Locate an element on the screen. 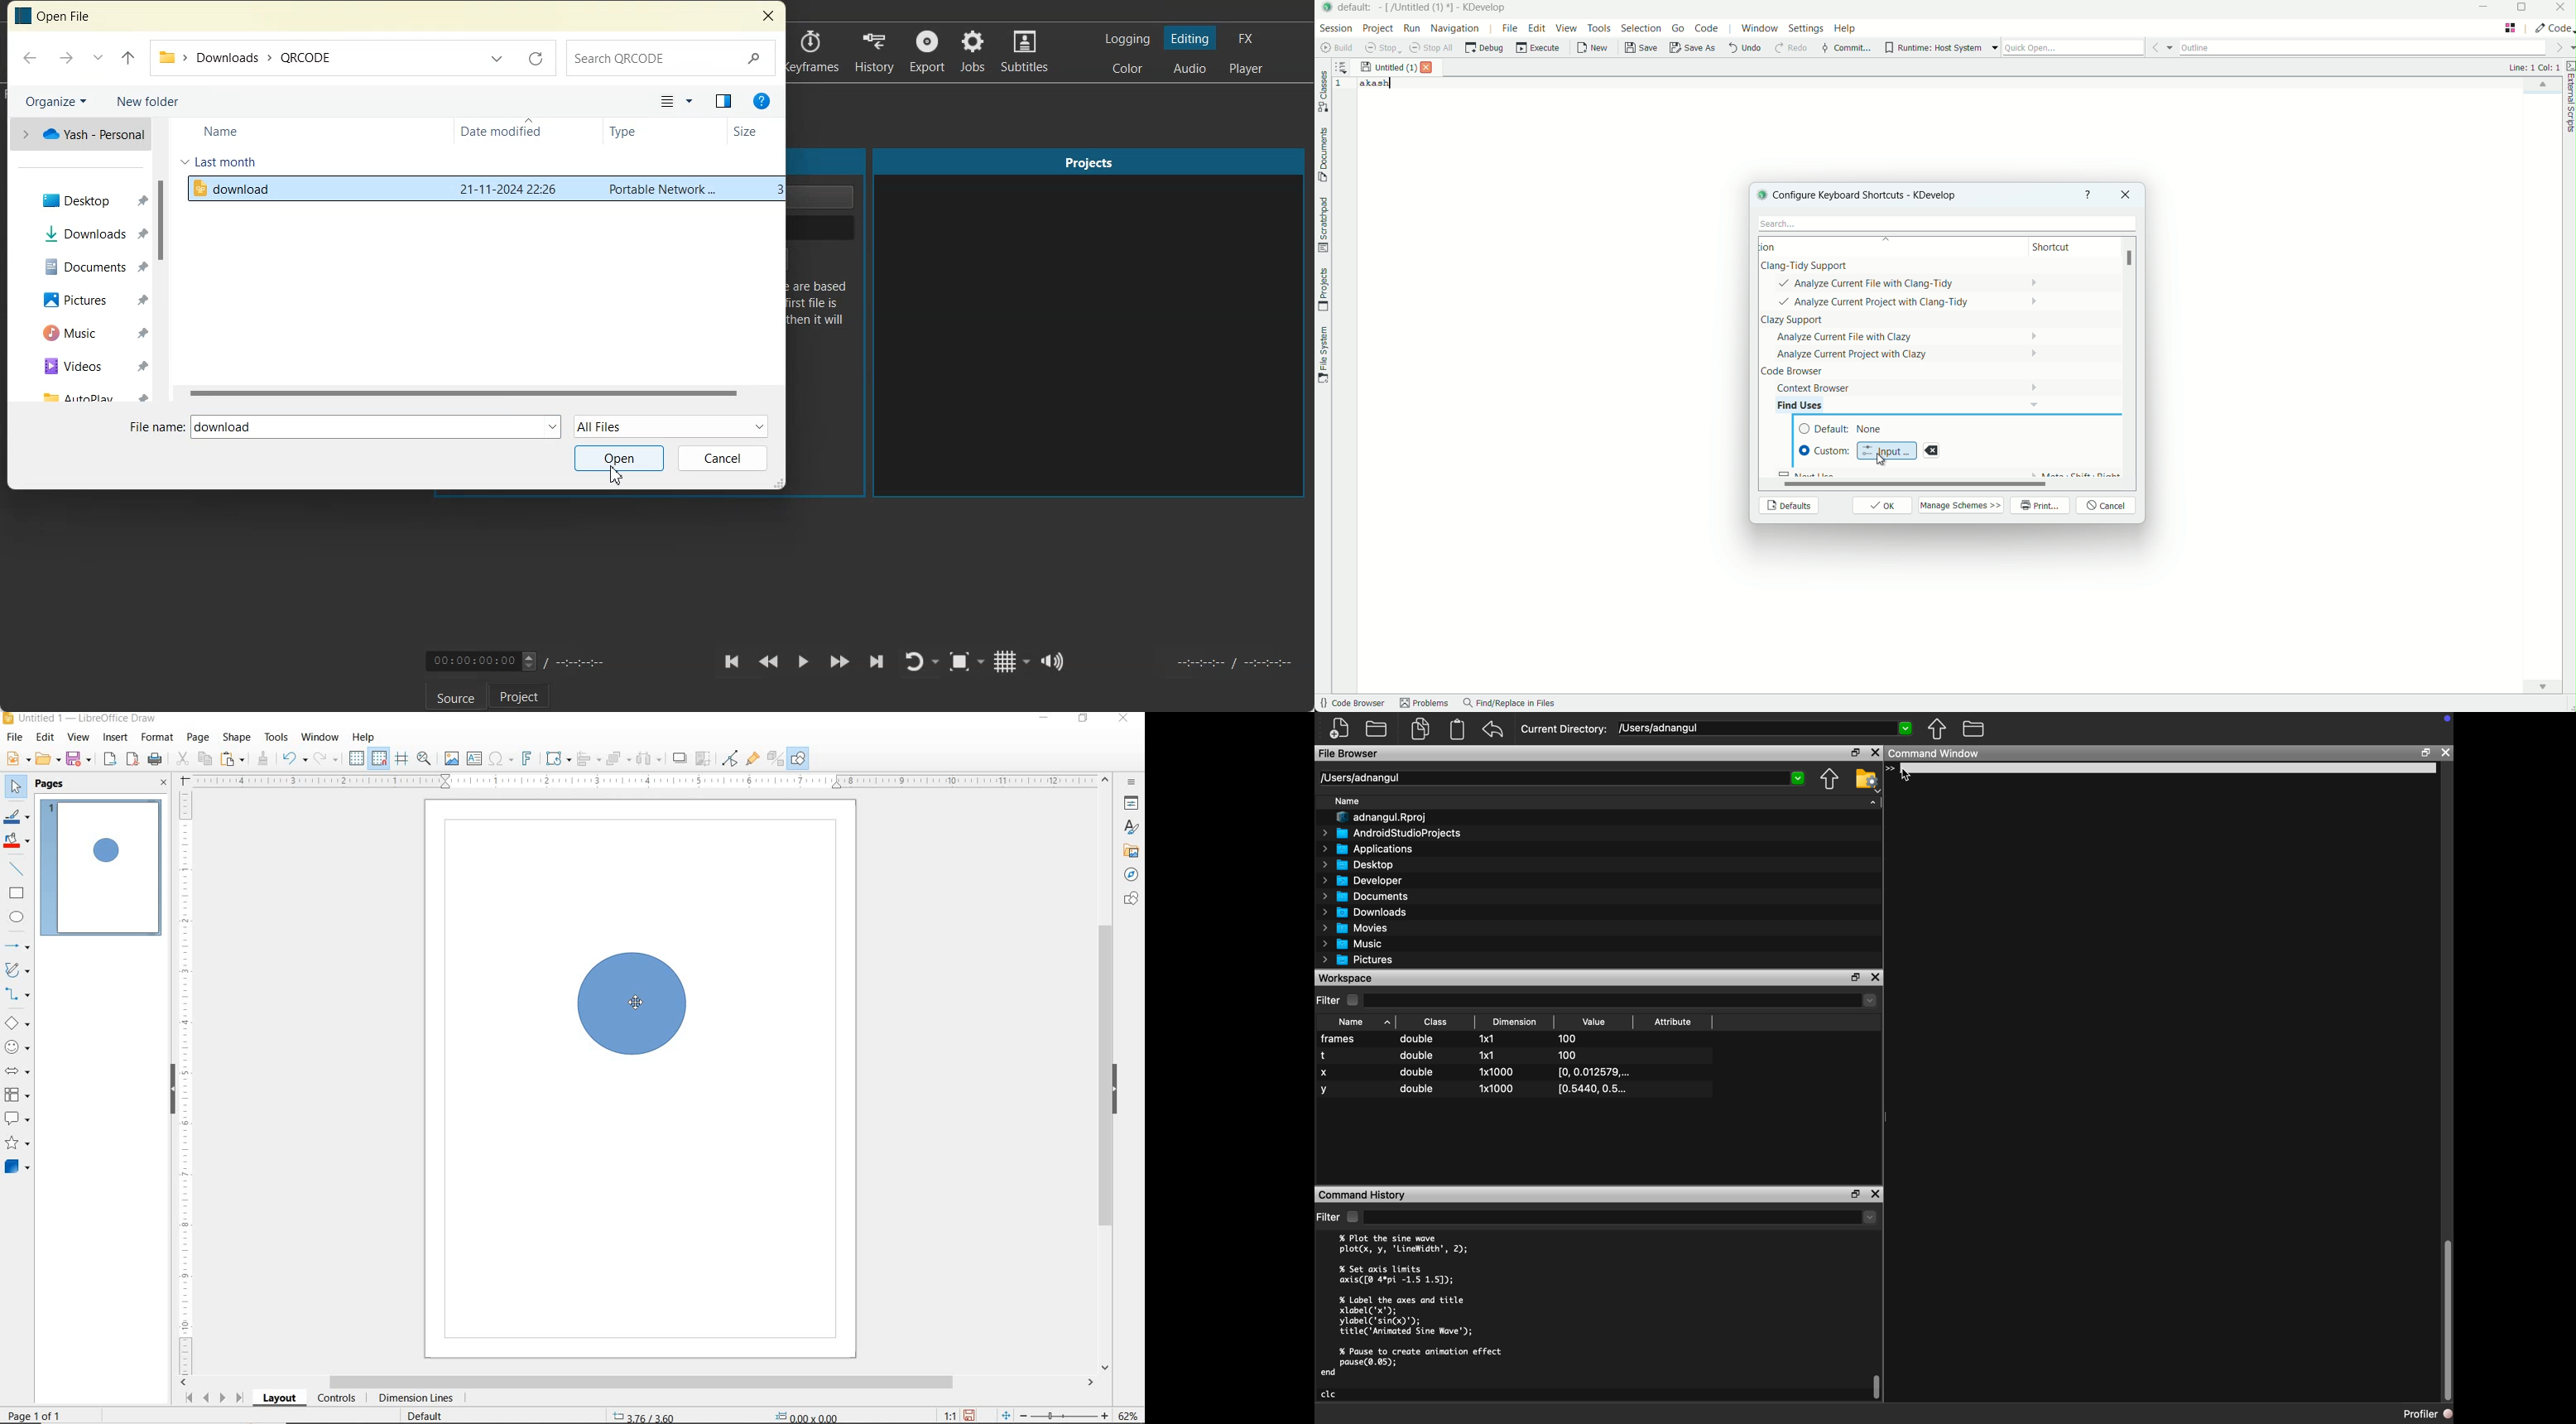  CUT is located at coordinates (182, 759).